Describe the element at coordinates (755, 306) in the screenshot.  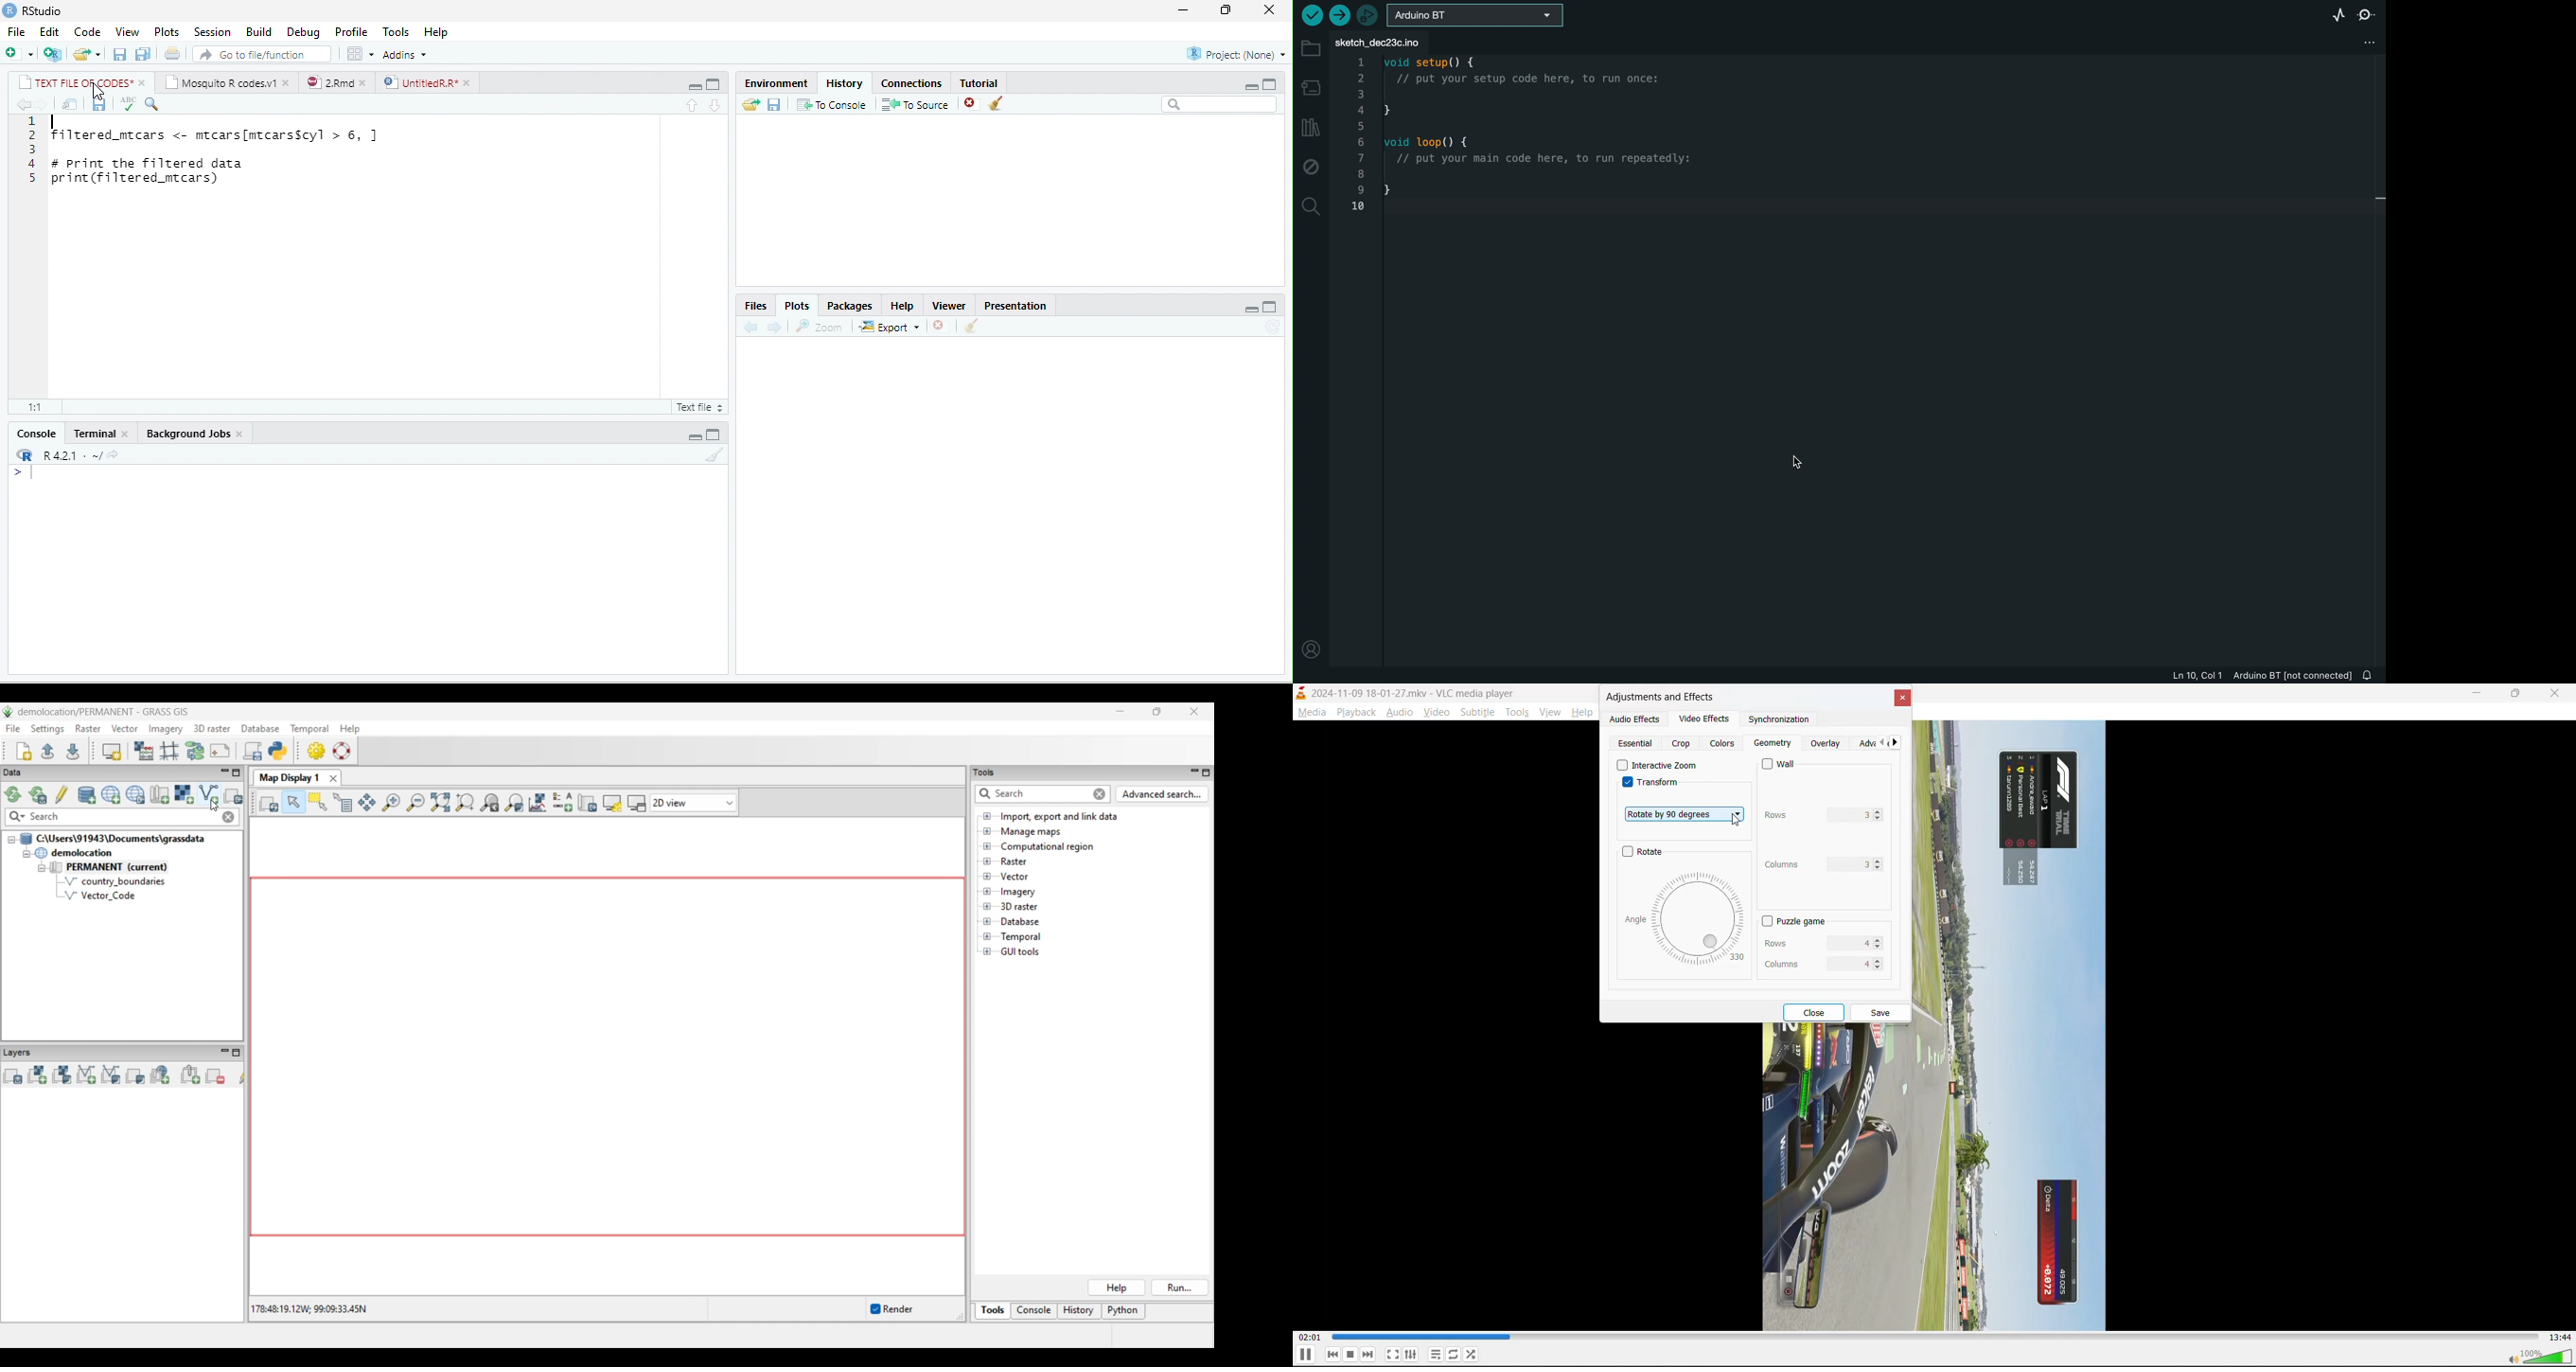
I see `Files` at that location.